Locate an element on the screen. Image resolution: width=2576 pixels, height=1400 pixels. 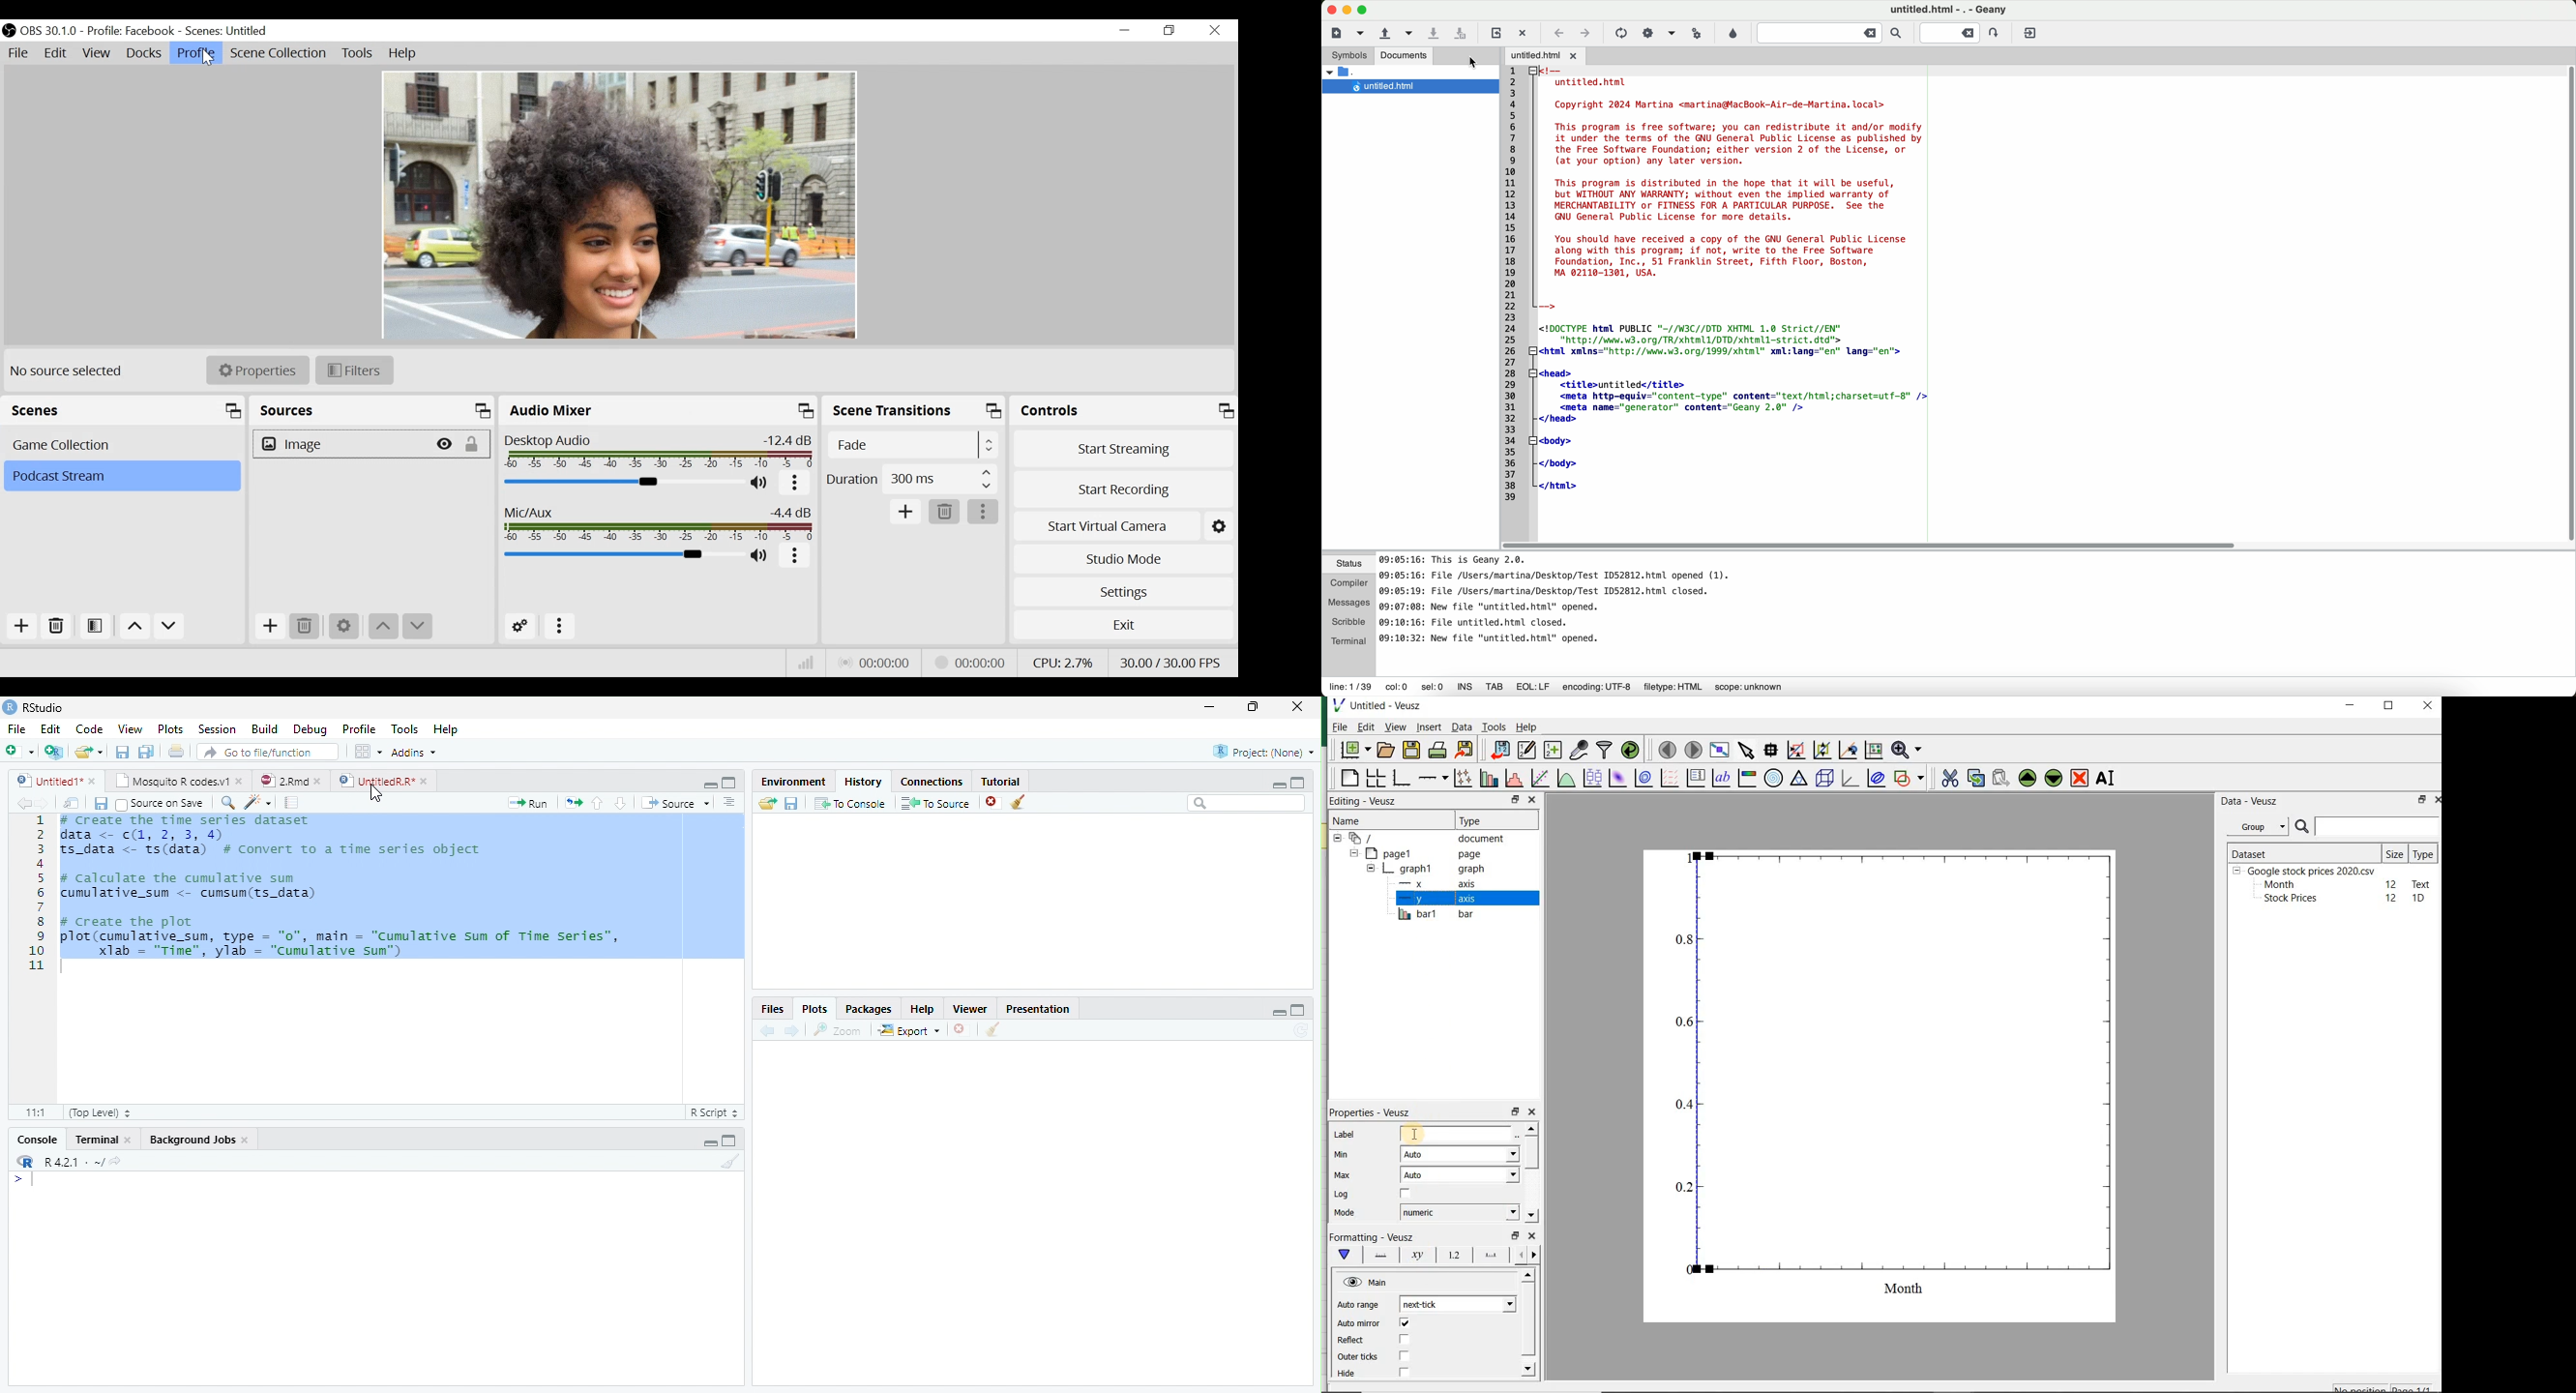
cut the selected widget is located at coordinates (1951, 780).